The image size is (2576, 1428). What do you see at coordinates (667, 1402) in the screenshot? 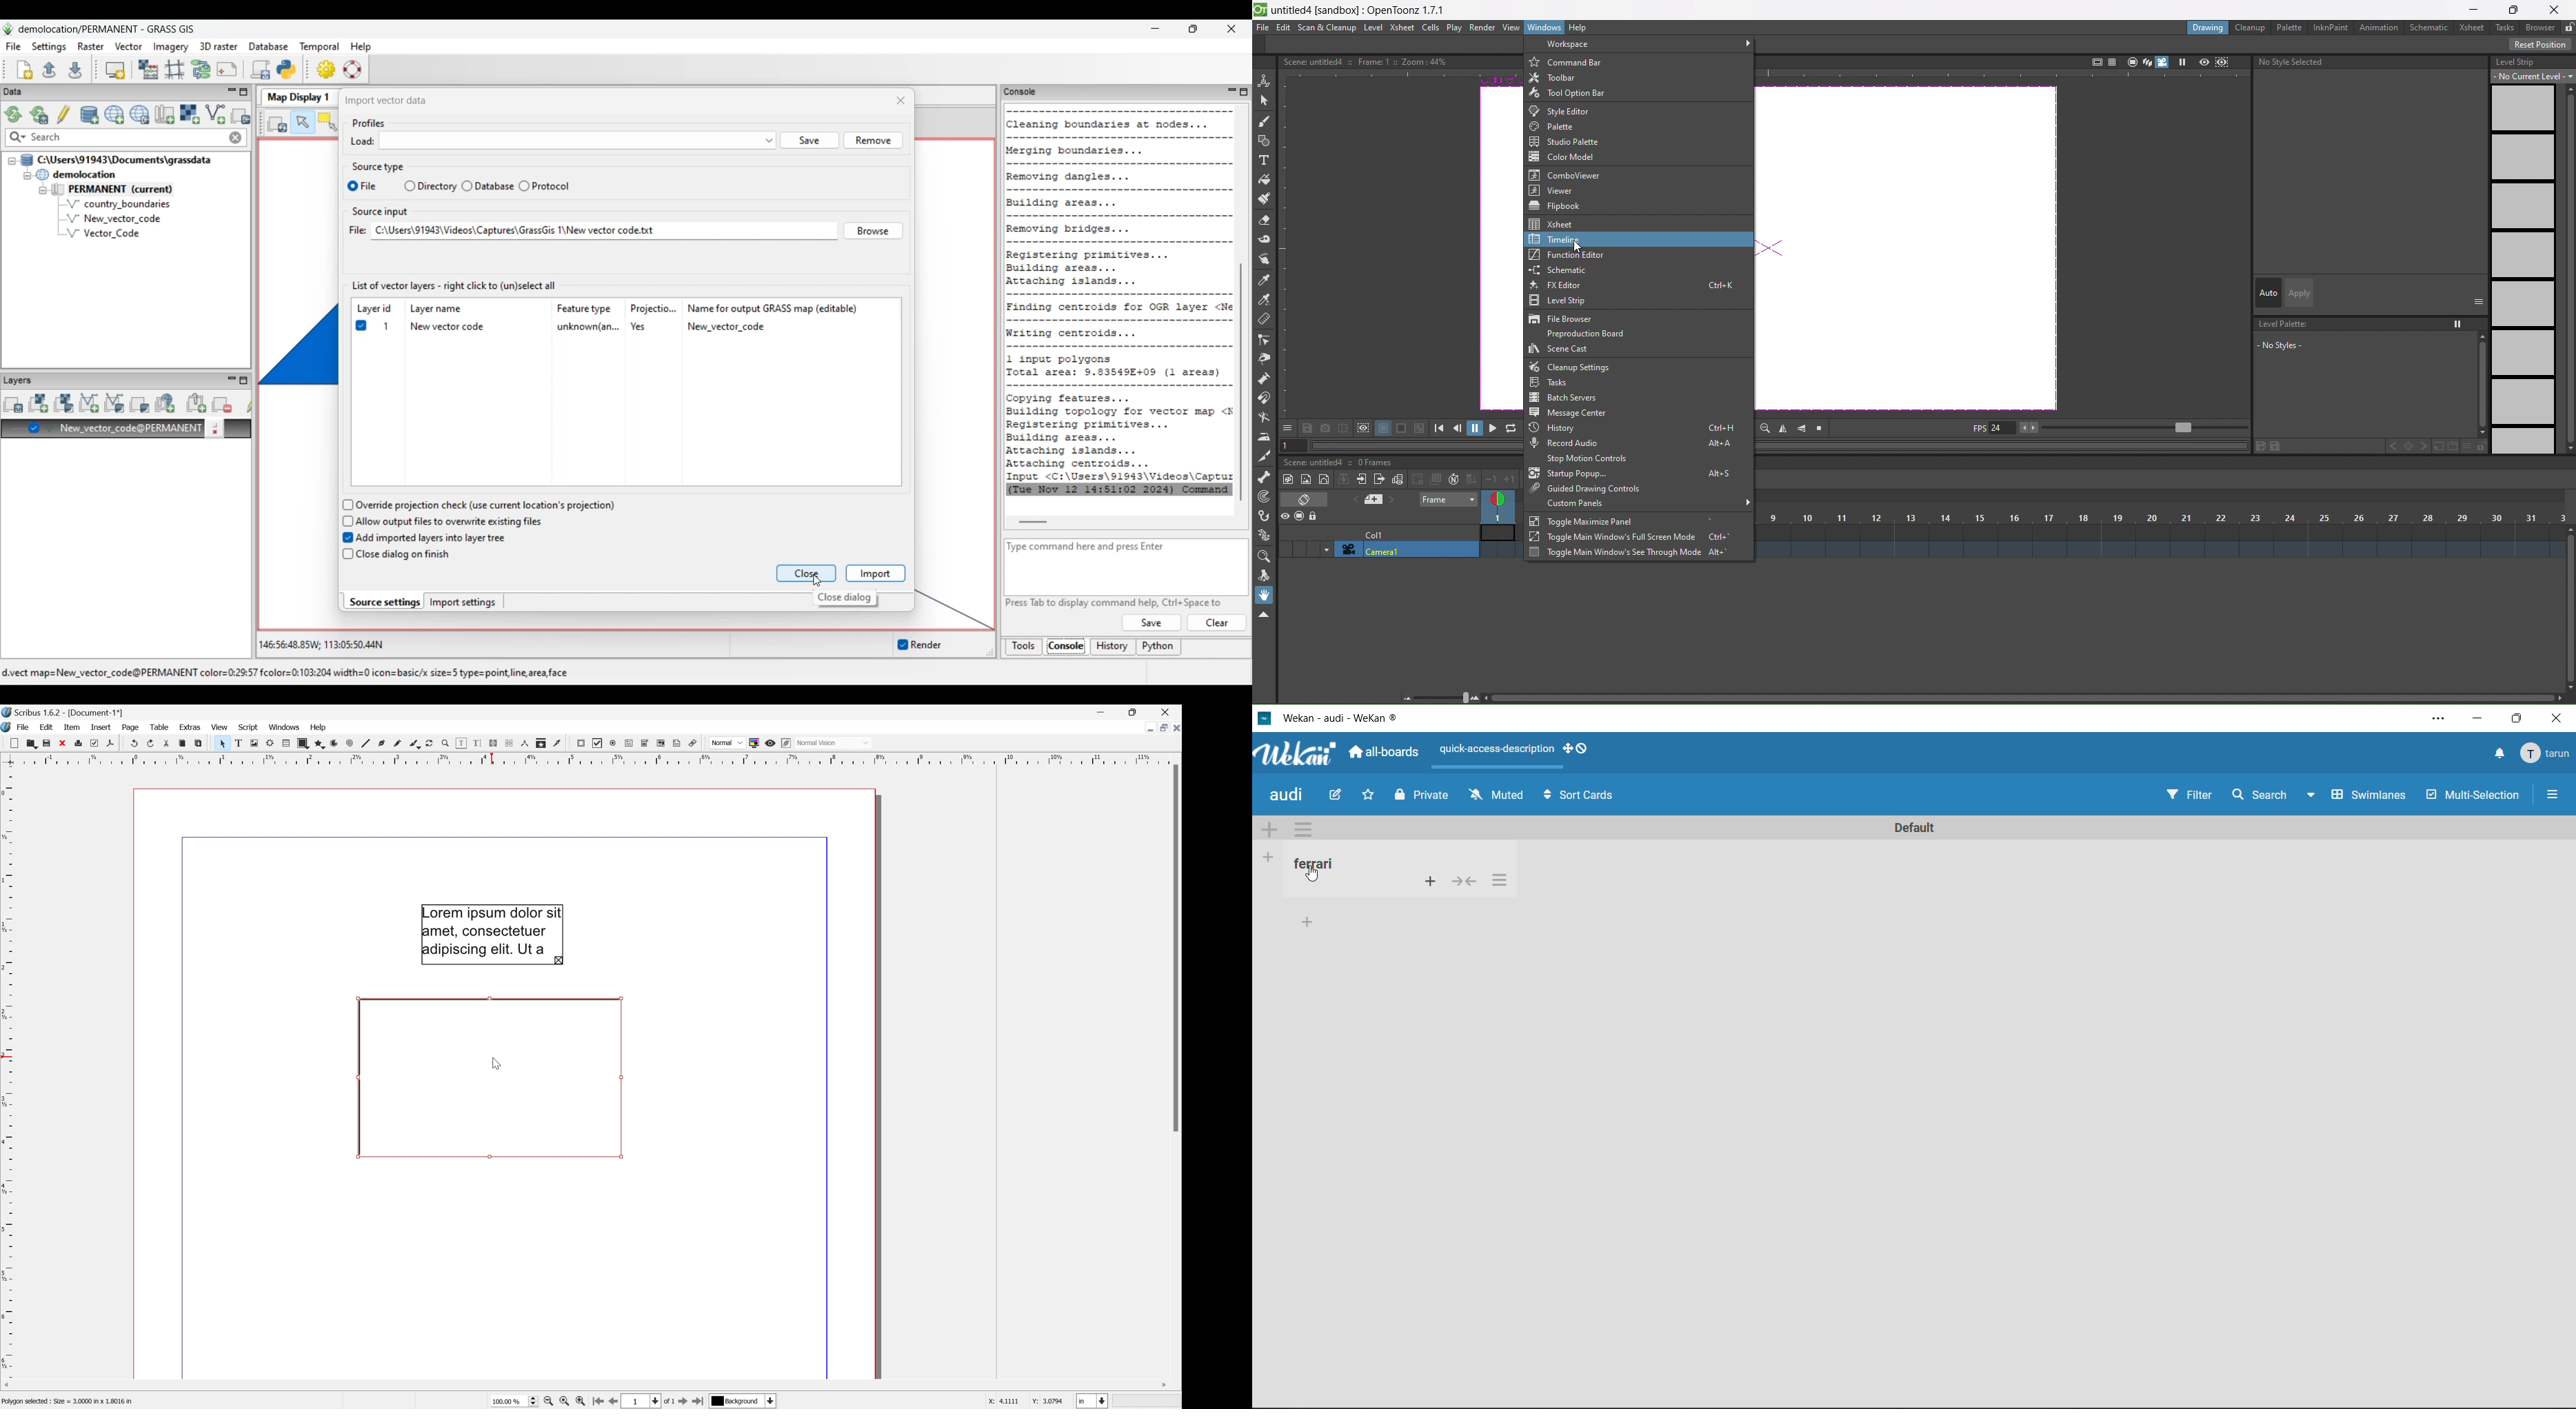
I see `of 1` at bounding box center [667, 1402].